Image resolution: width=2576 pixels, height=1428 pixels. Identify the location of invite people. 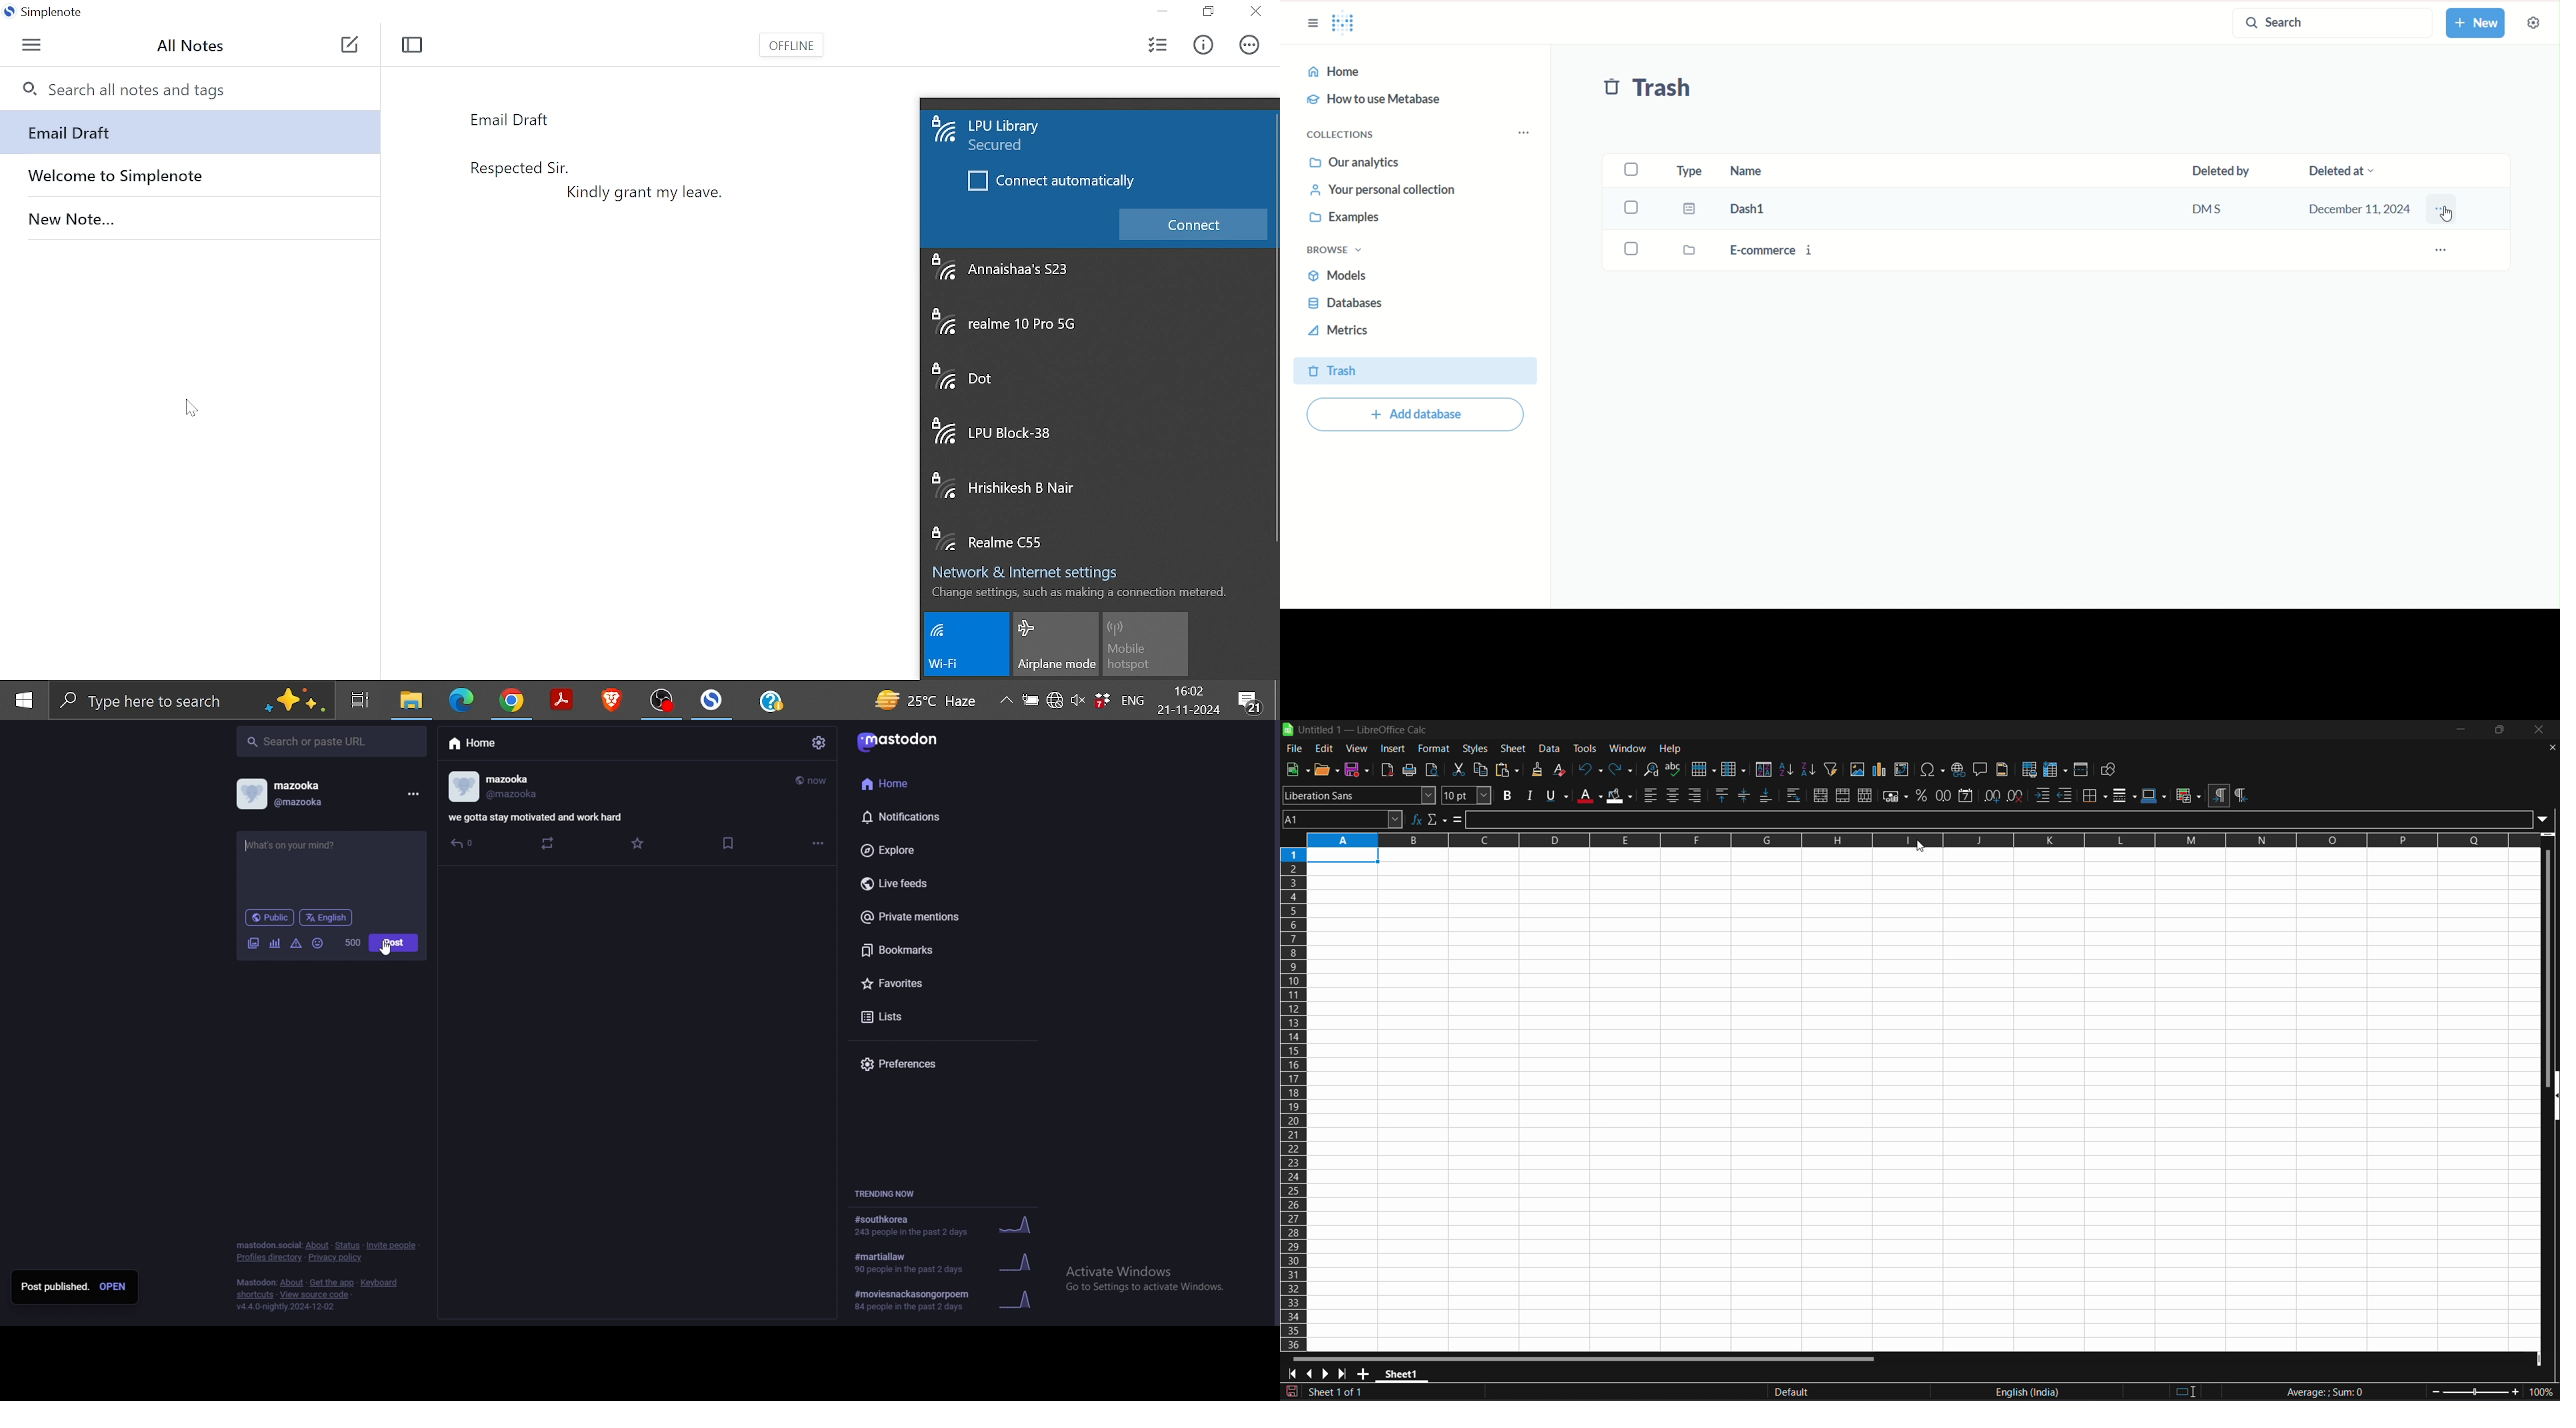
(392, 1246).